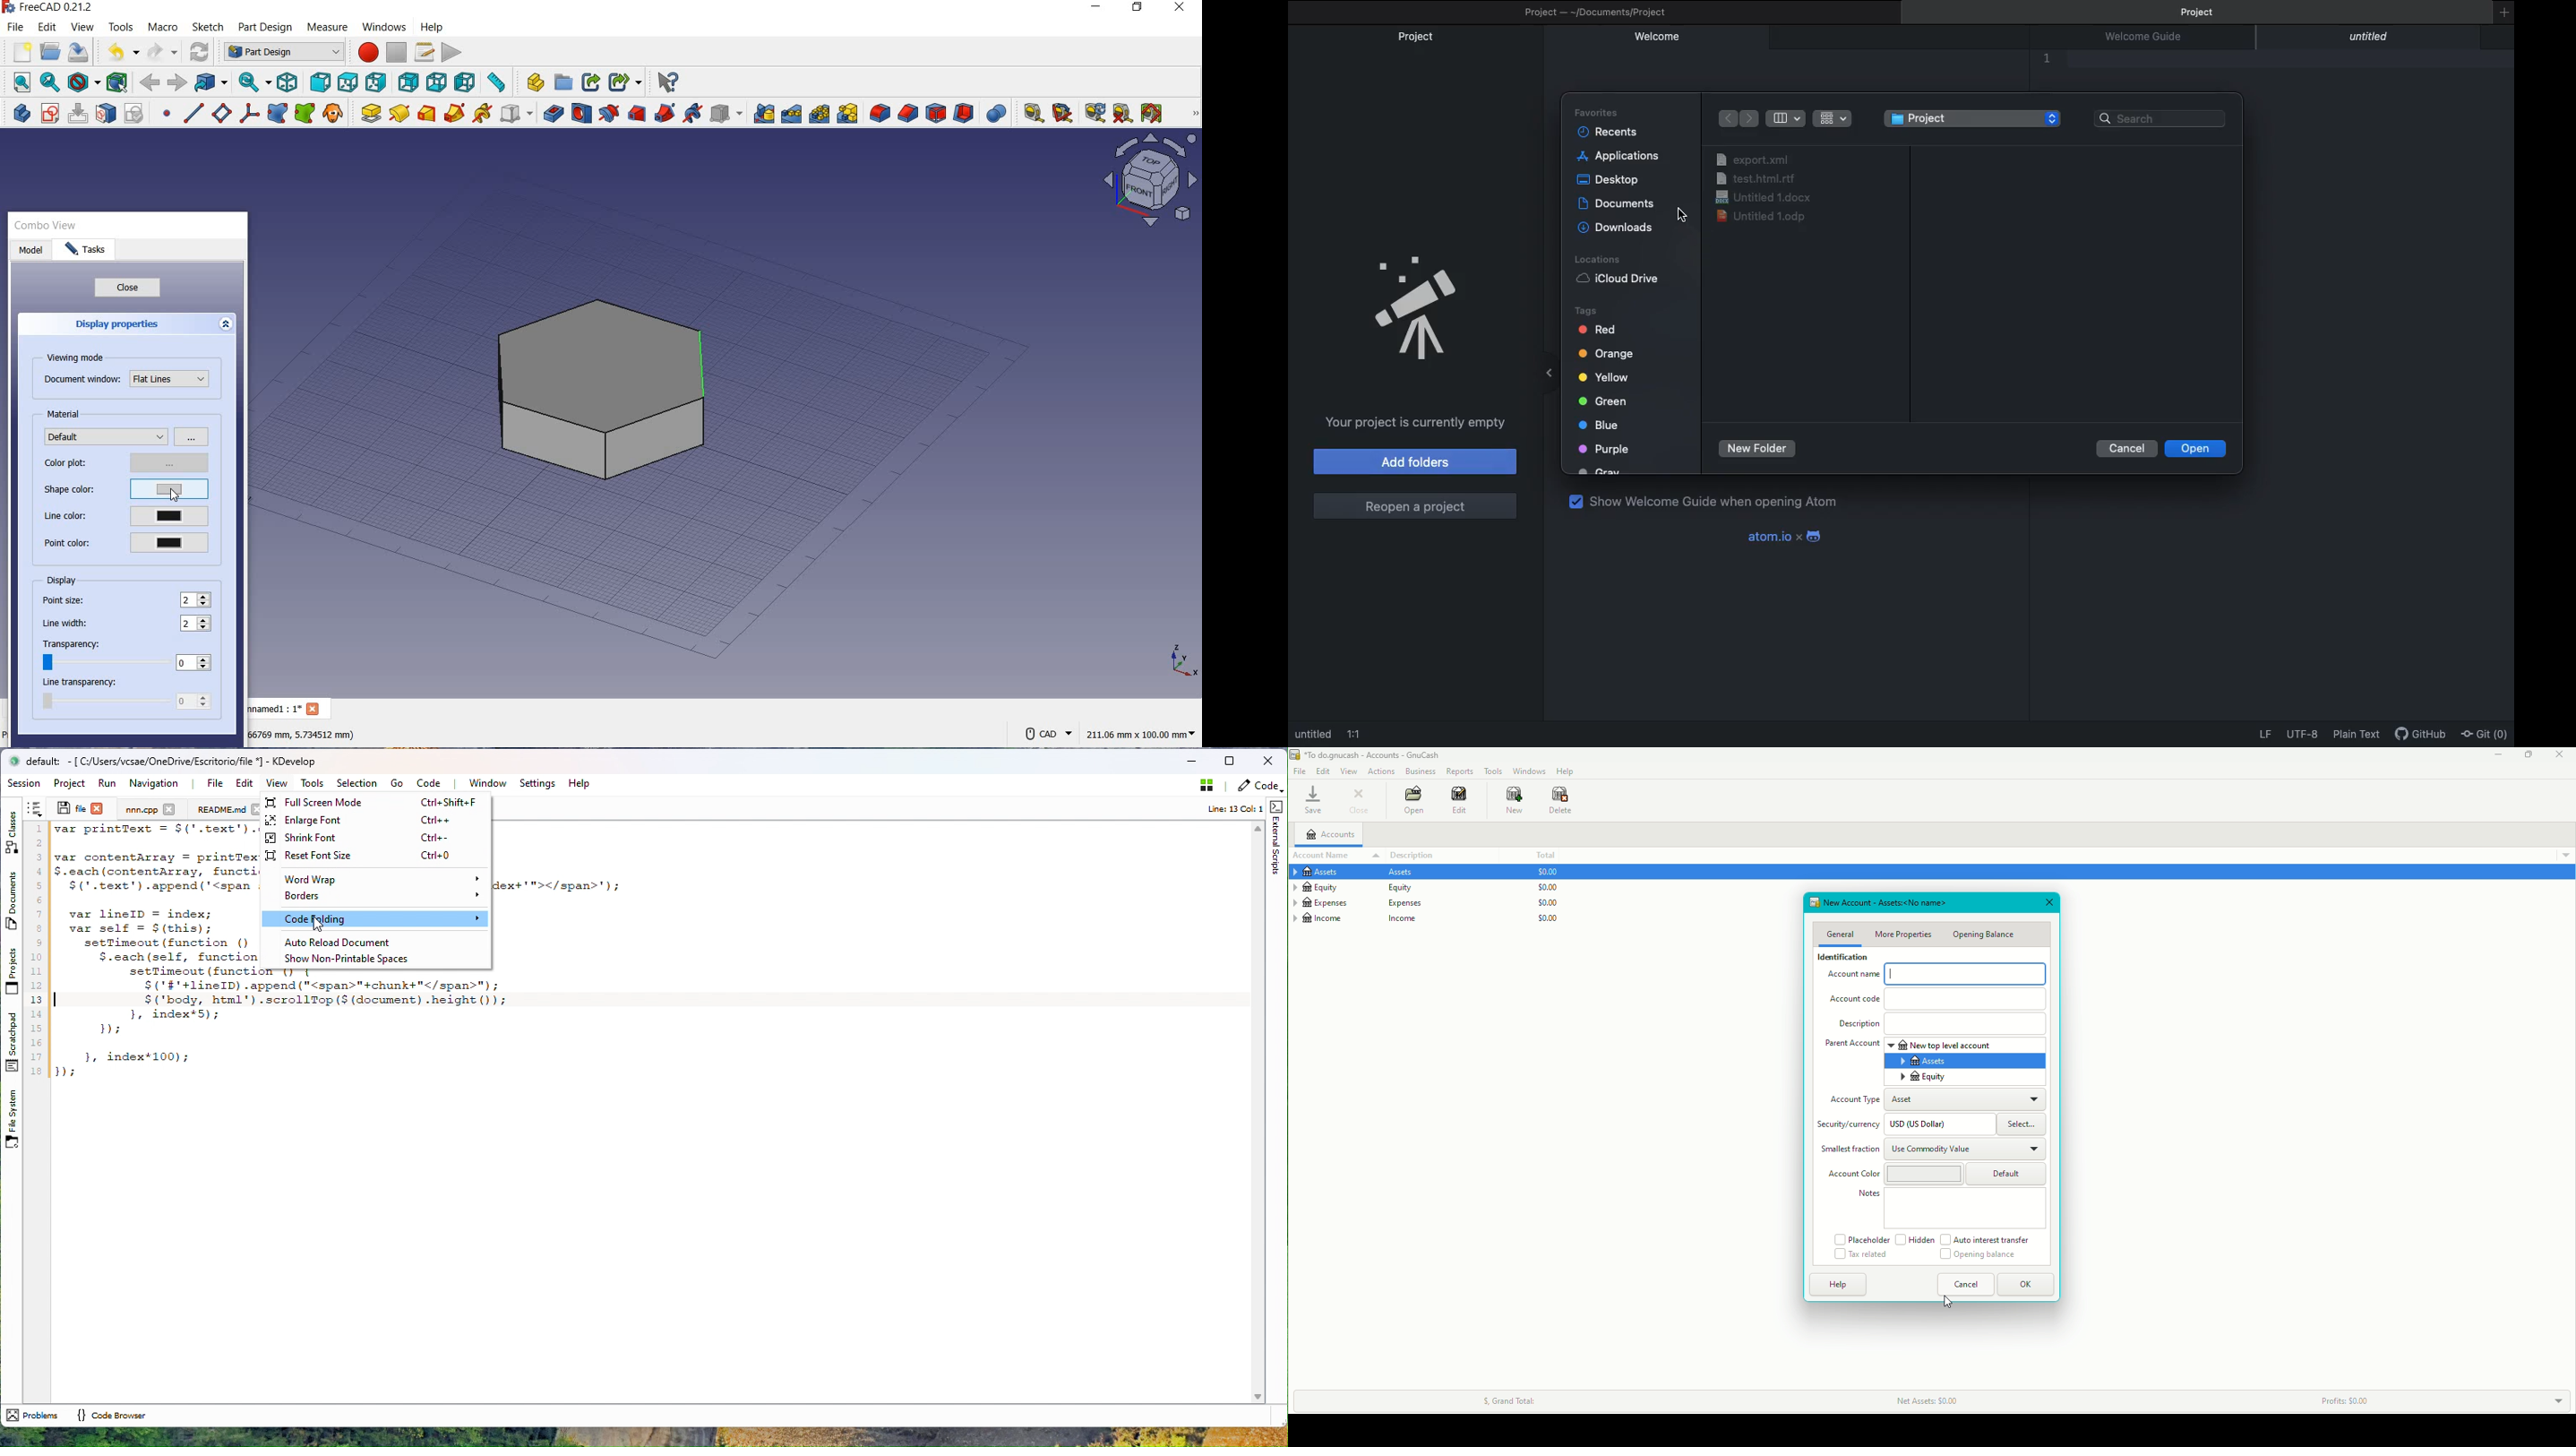  I want to click on iCloud Drive, so click(1621, 278).